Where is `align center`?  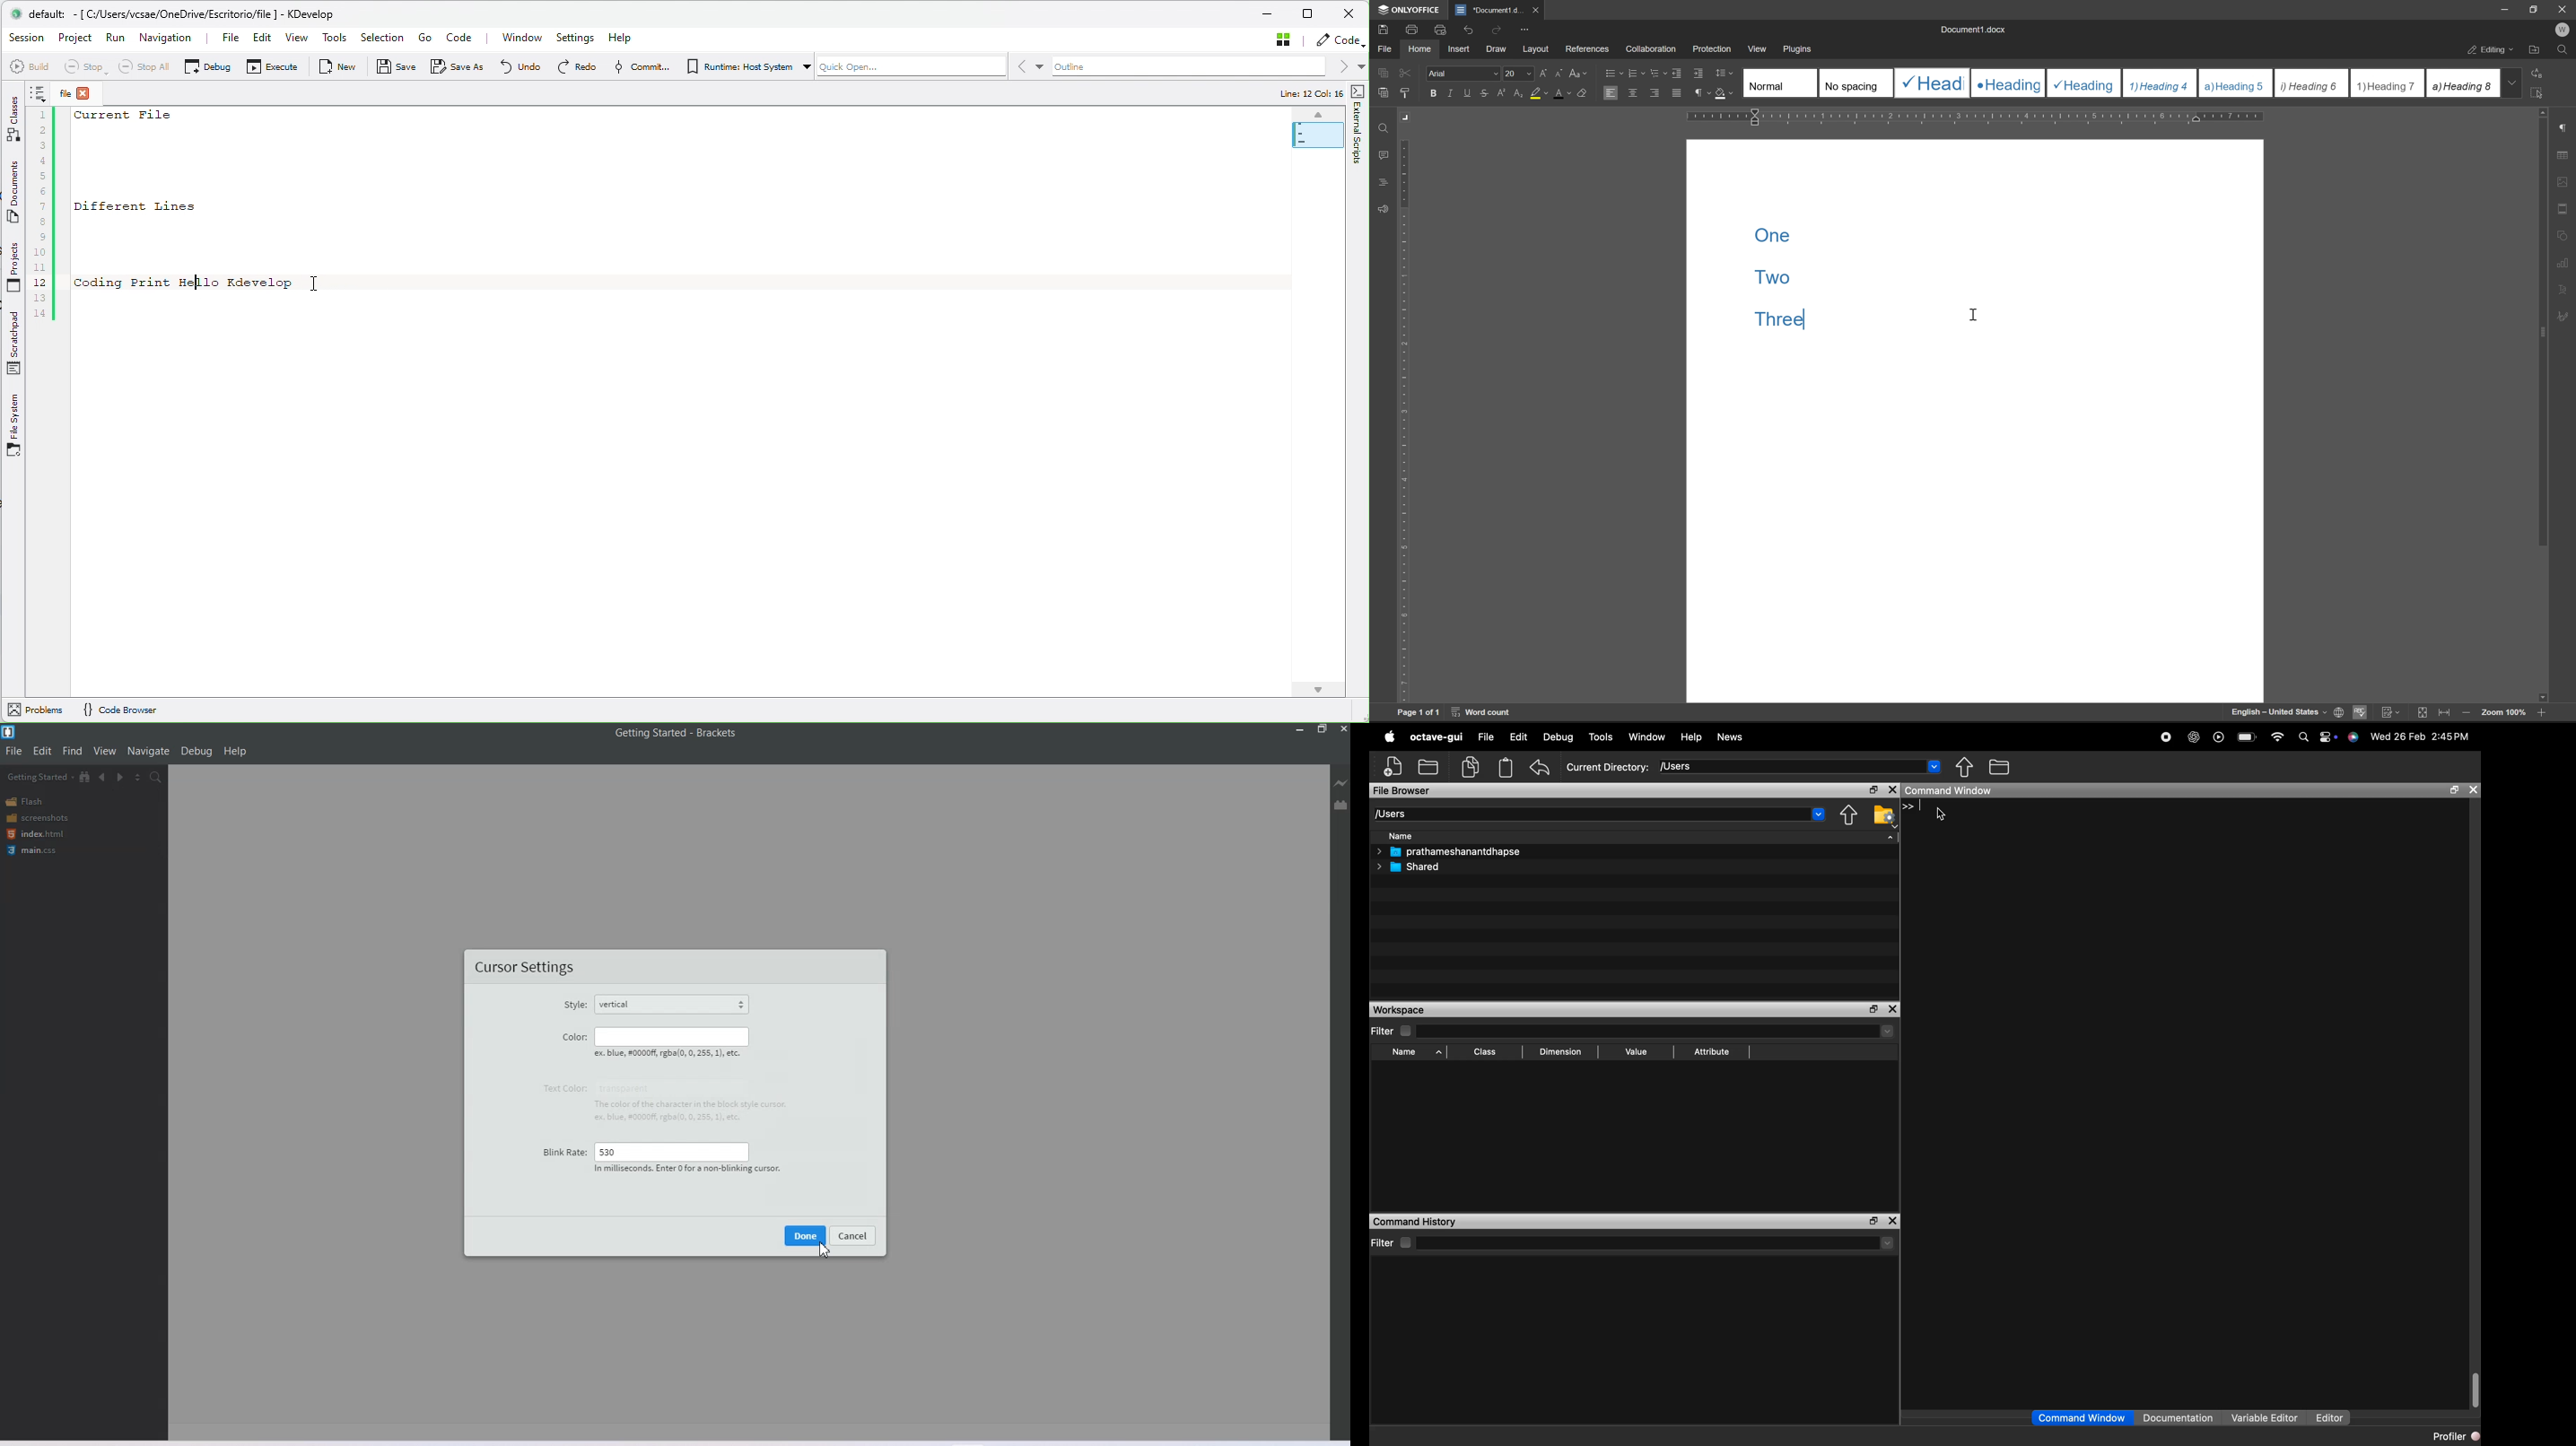
align center is located at coordinates (1633, 92).